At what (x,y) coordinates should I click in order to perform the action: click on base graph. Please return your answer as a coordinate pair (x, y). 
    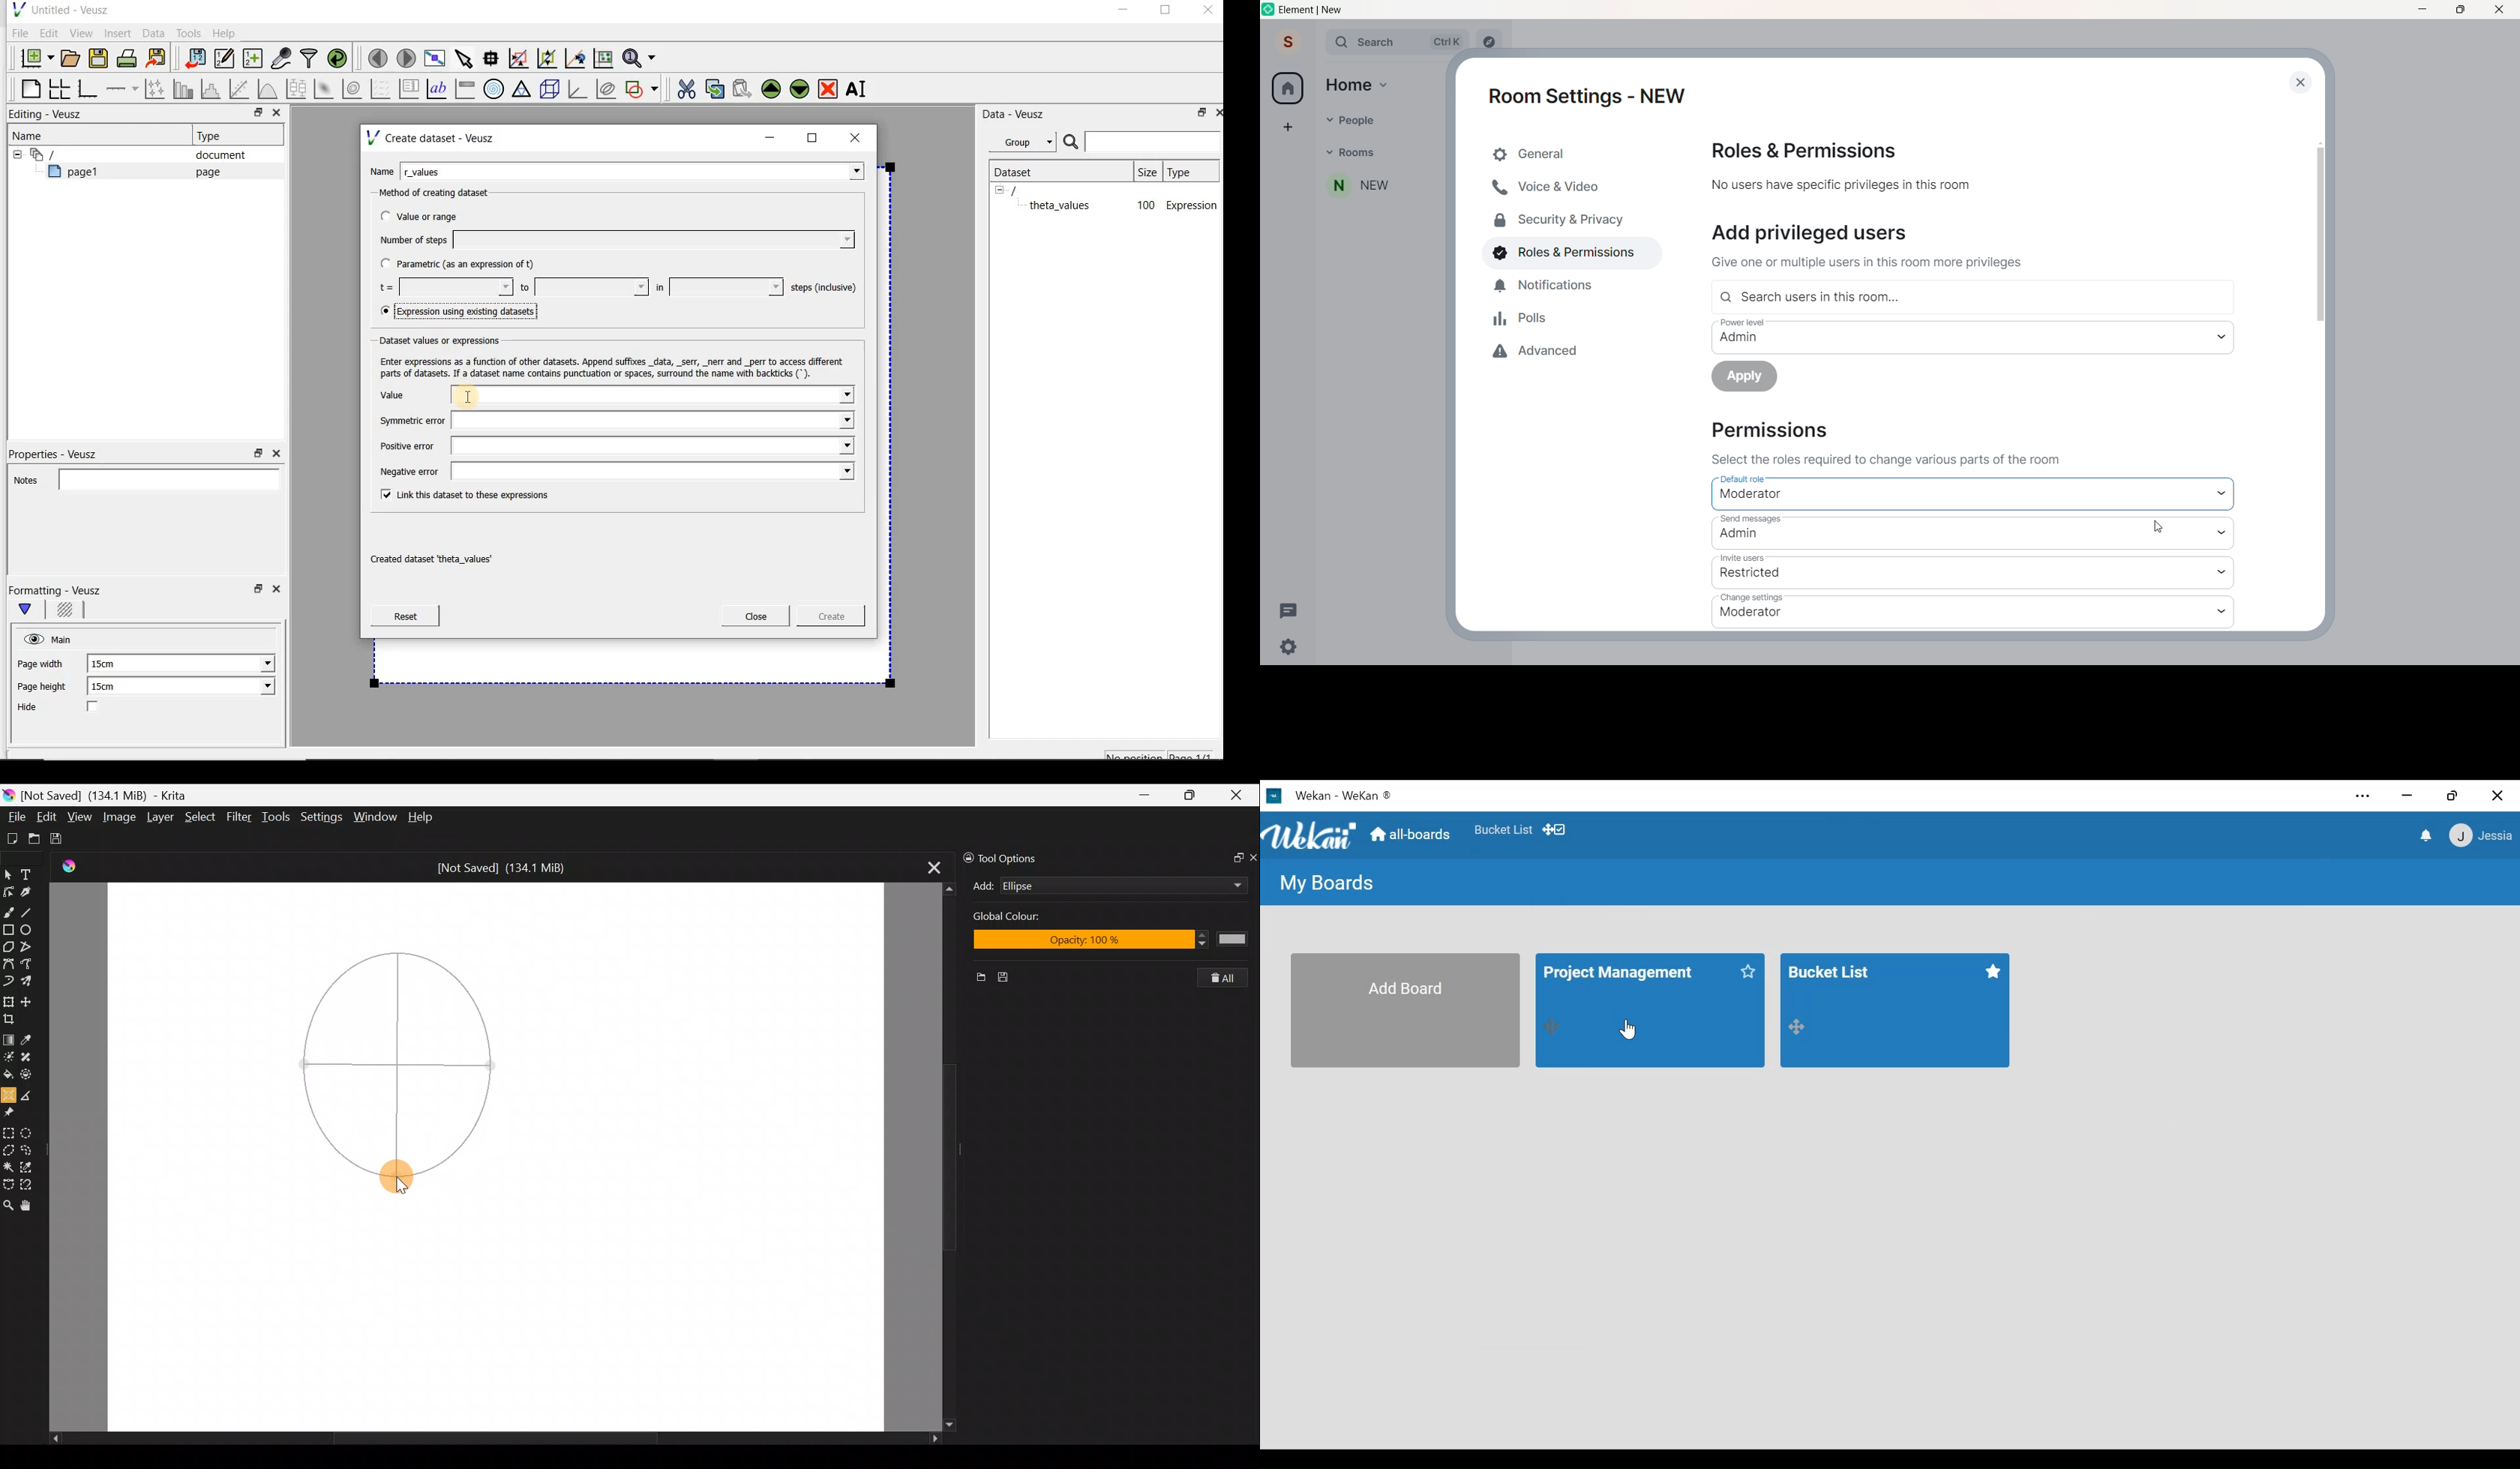
    Looking at the image, I should click on (87, 90).